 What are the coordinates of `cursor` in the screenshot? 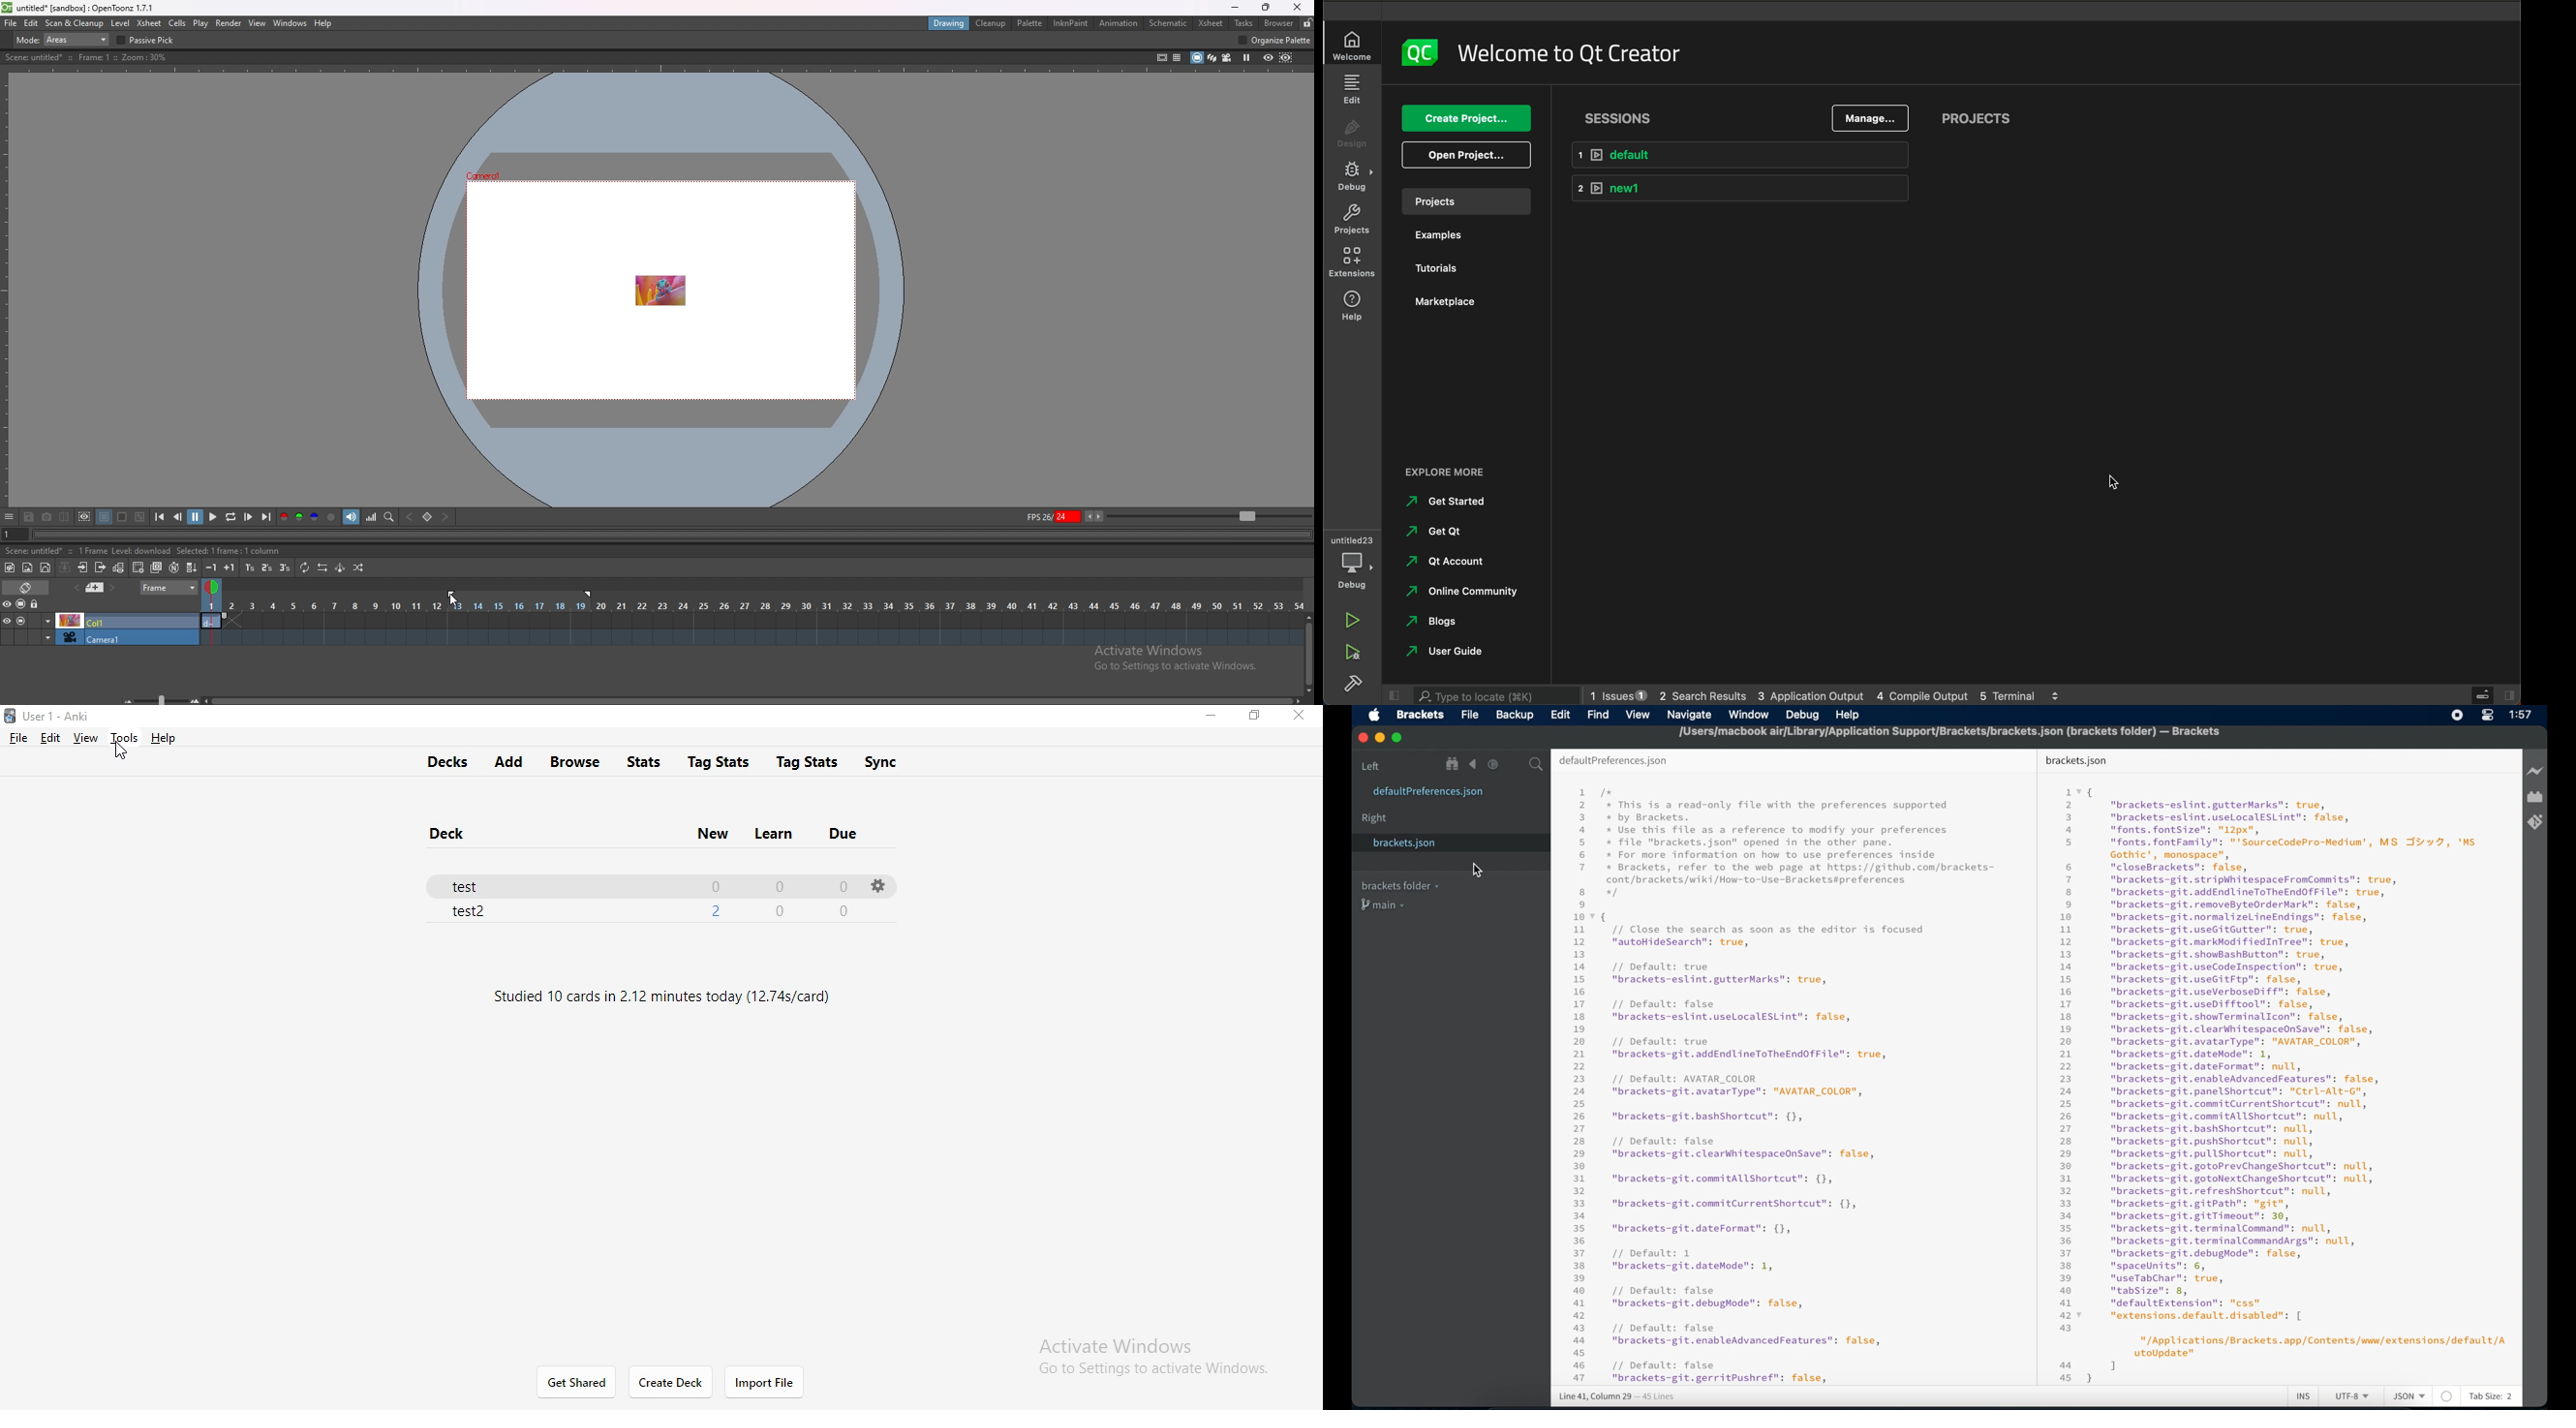 It's located at (2114, 480).